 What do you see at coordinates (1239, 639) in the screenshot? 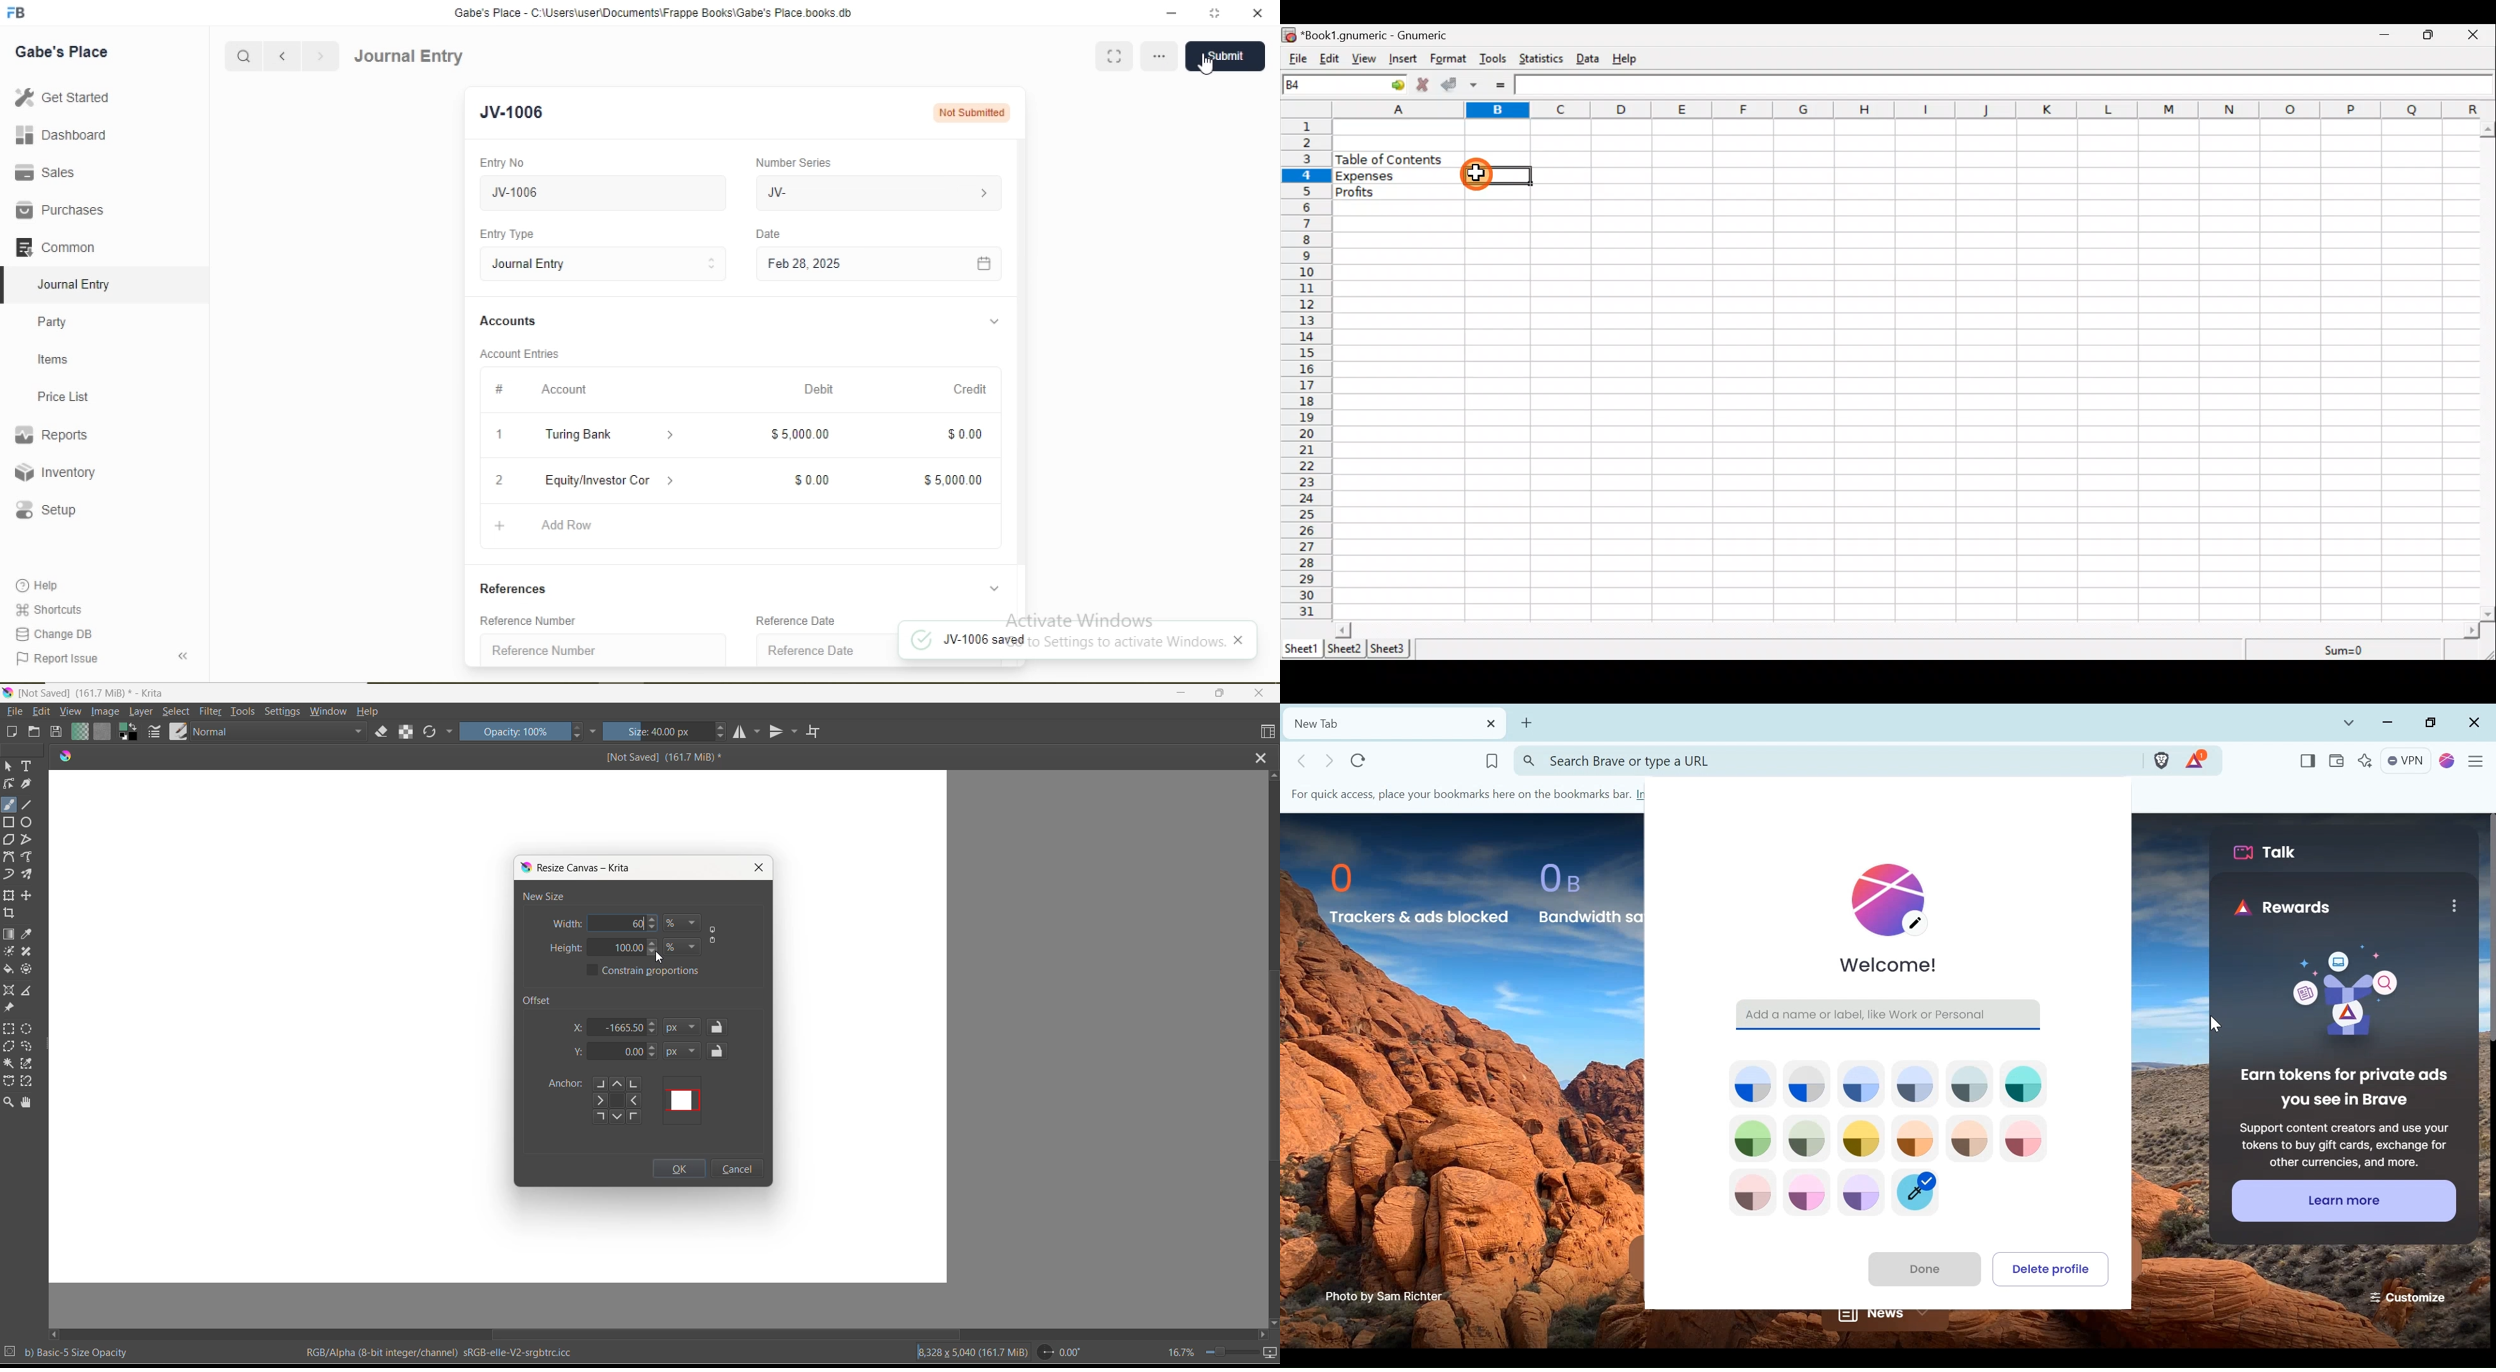
I see `close` at bounding box center [1239, 639].